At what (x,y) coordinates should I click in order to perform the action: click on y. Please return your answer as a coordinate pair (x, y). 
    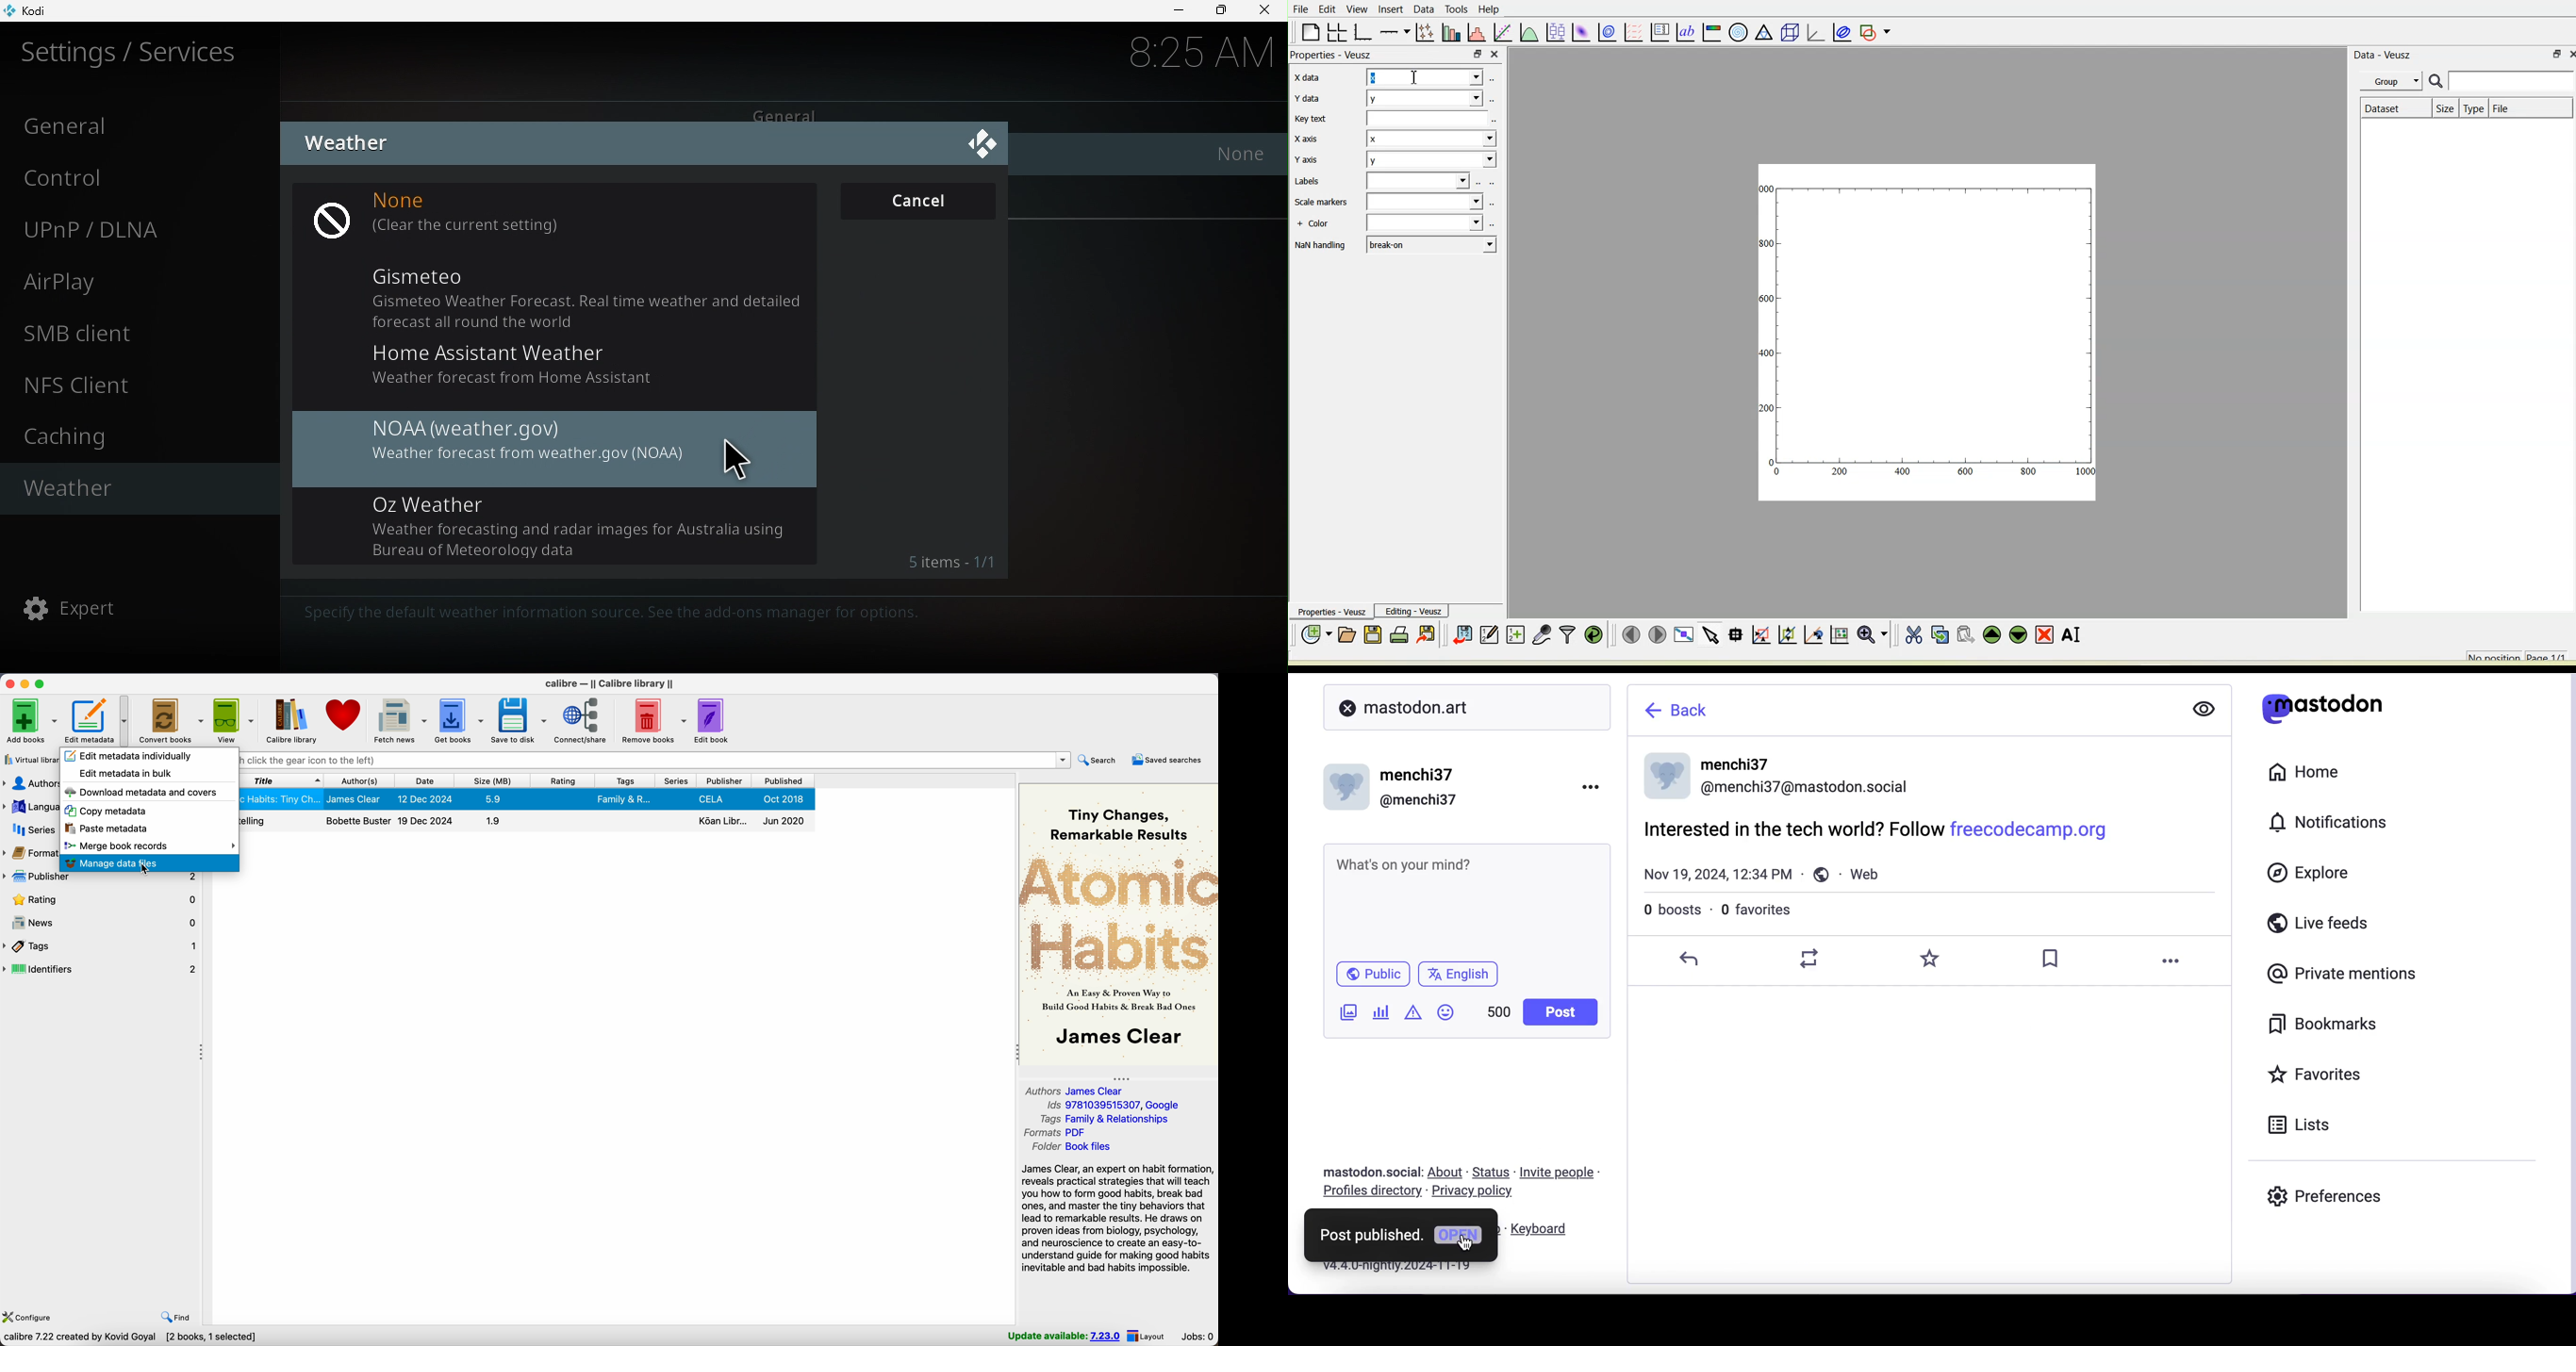
    Looking at the image, I should click on (1425, 98).